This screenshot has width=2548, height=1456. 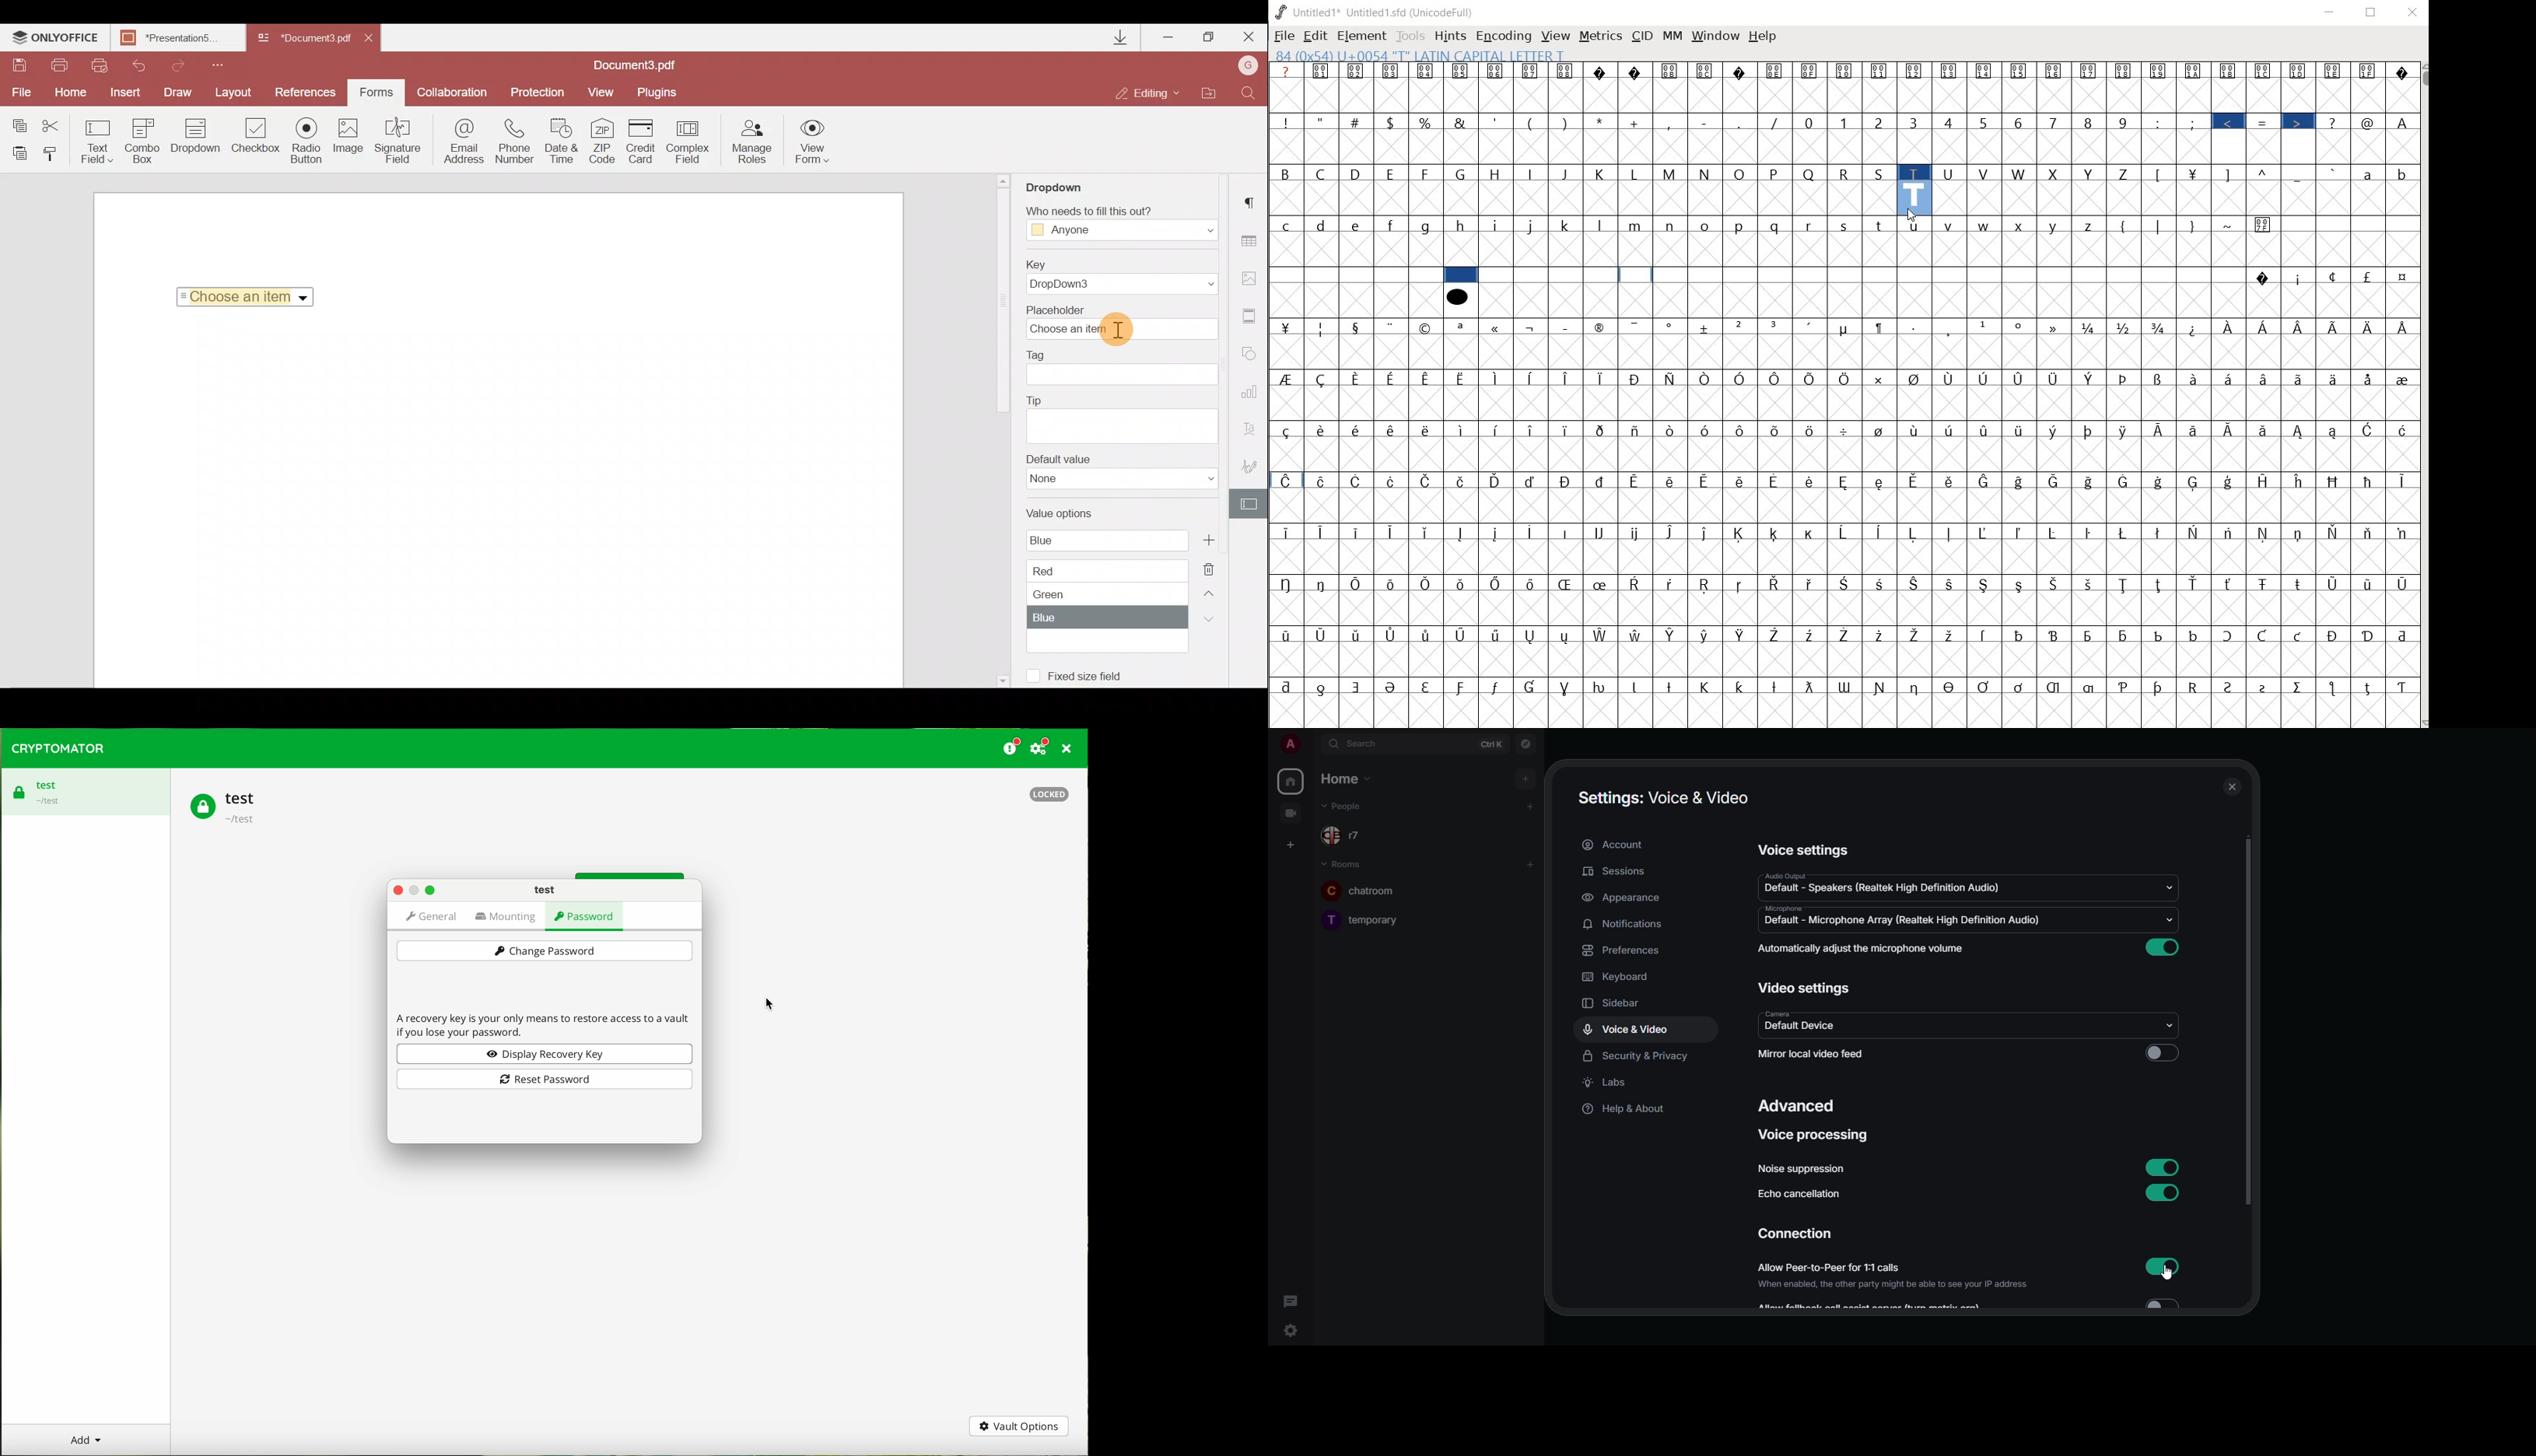 What do you see at coordinates (1532, 71) in the screenshot?
I see `Symbol` at bounding box center [1532, 71].